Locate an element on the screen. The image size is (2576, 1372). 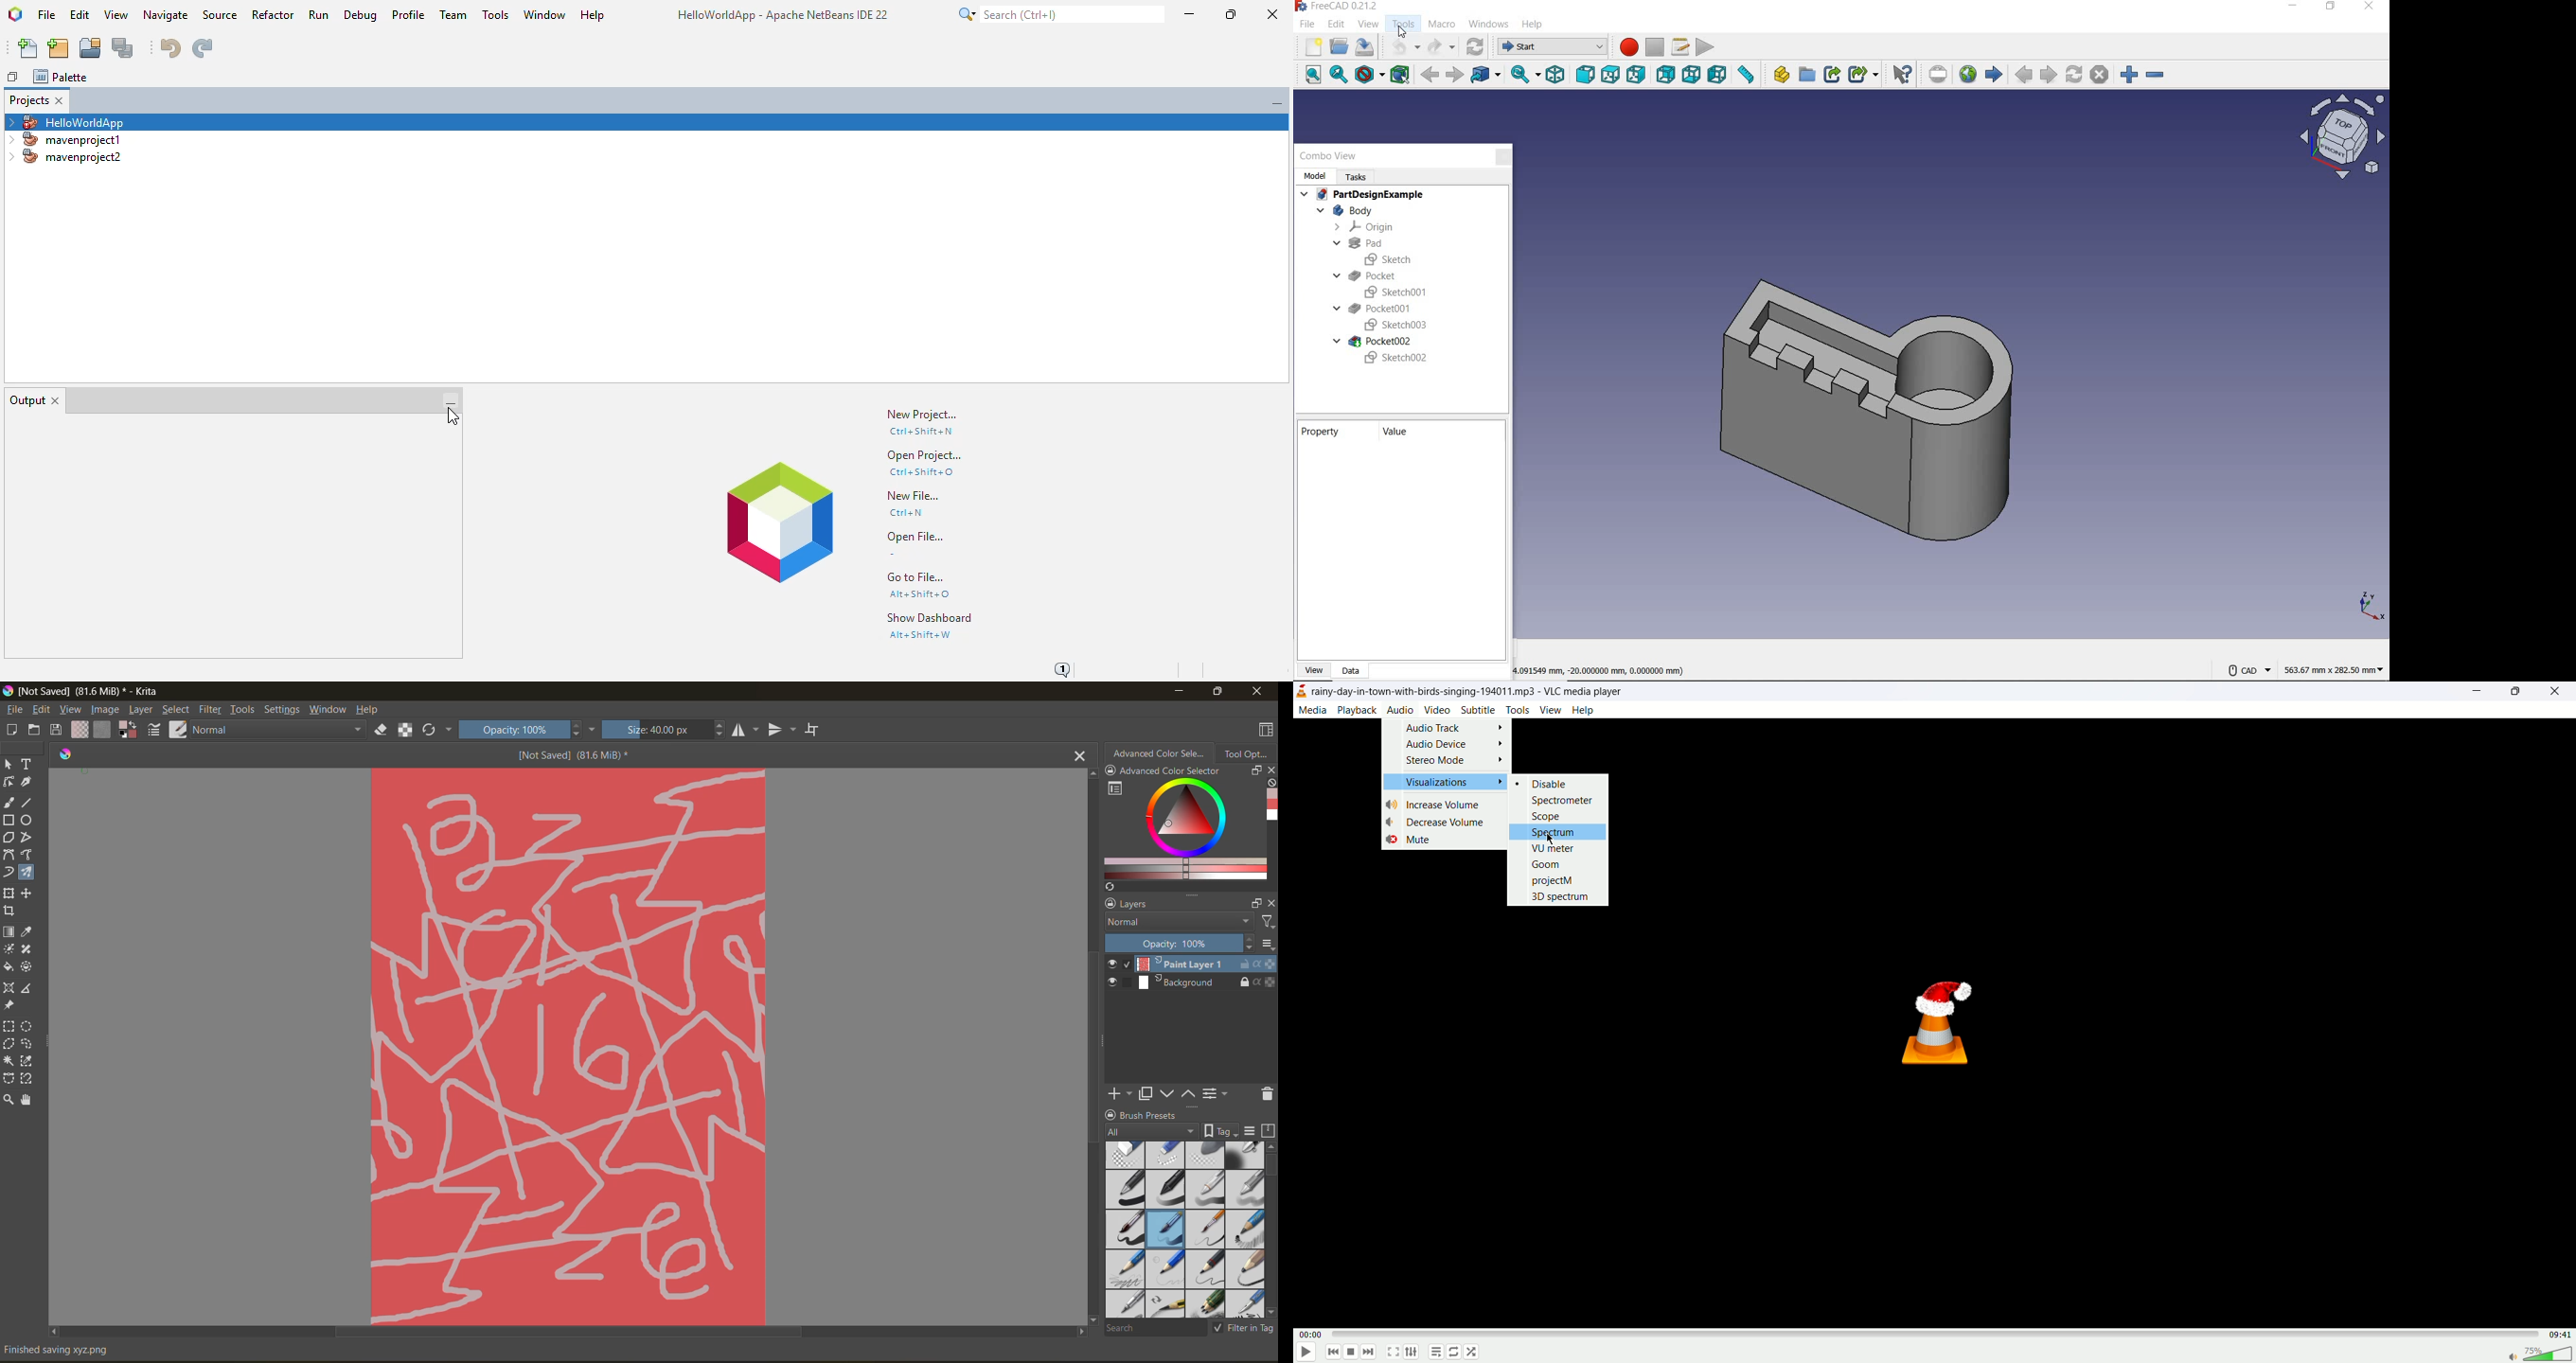
Rear is located at coordinates (1664, 76).